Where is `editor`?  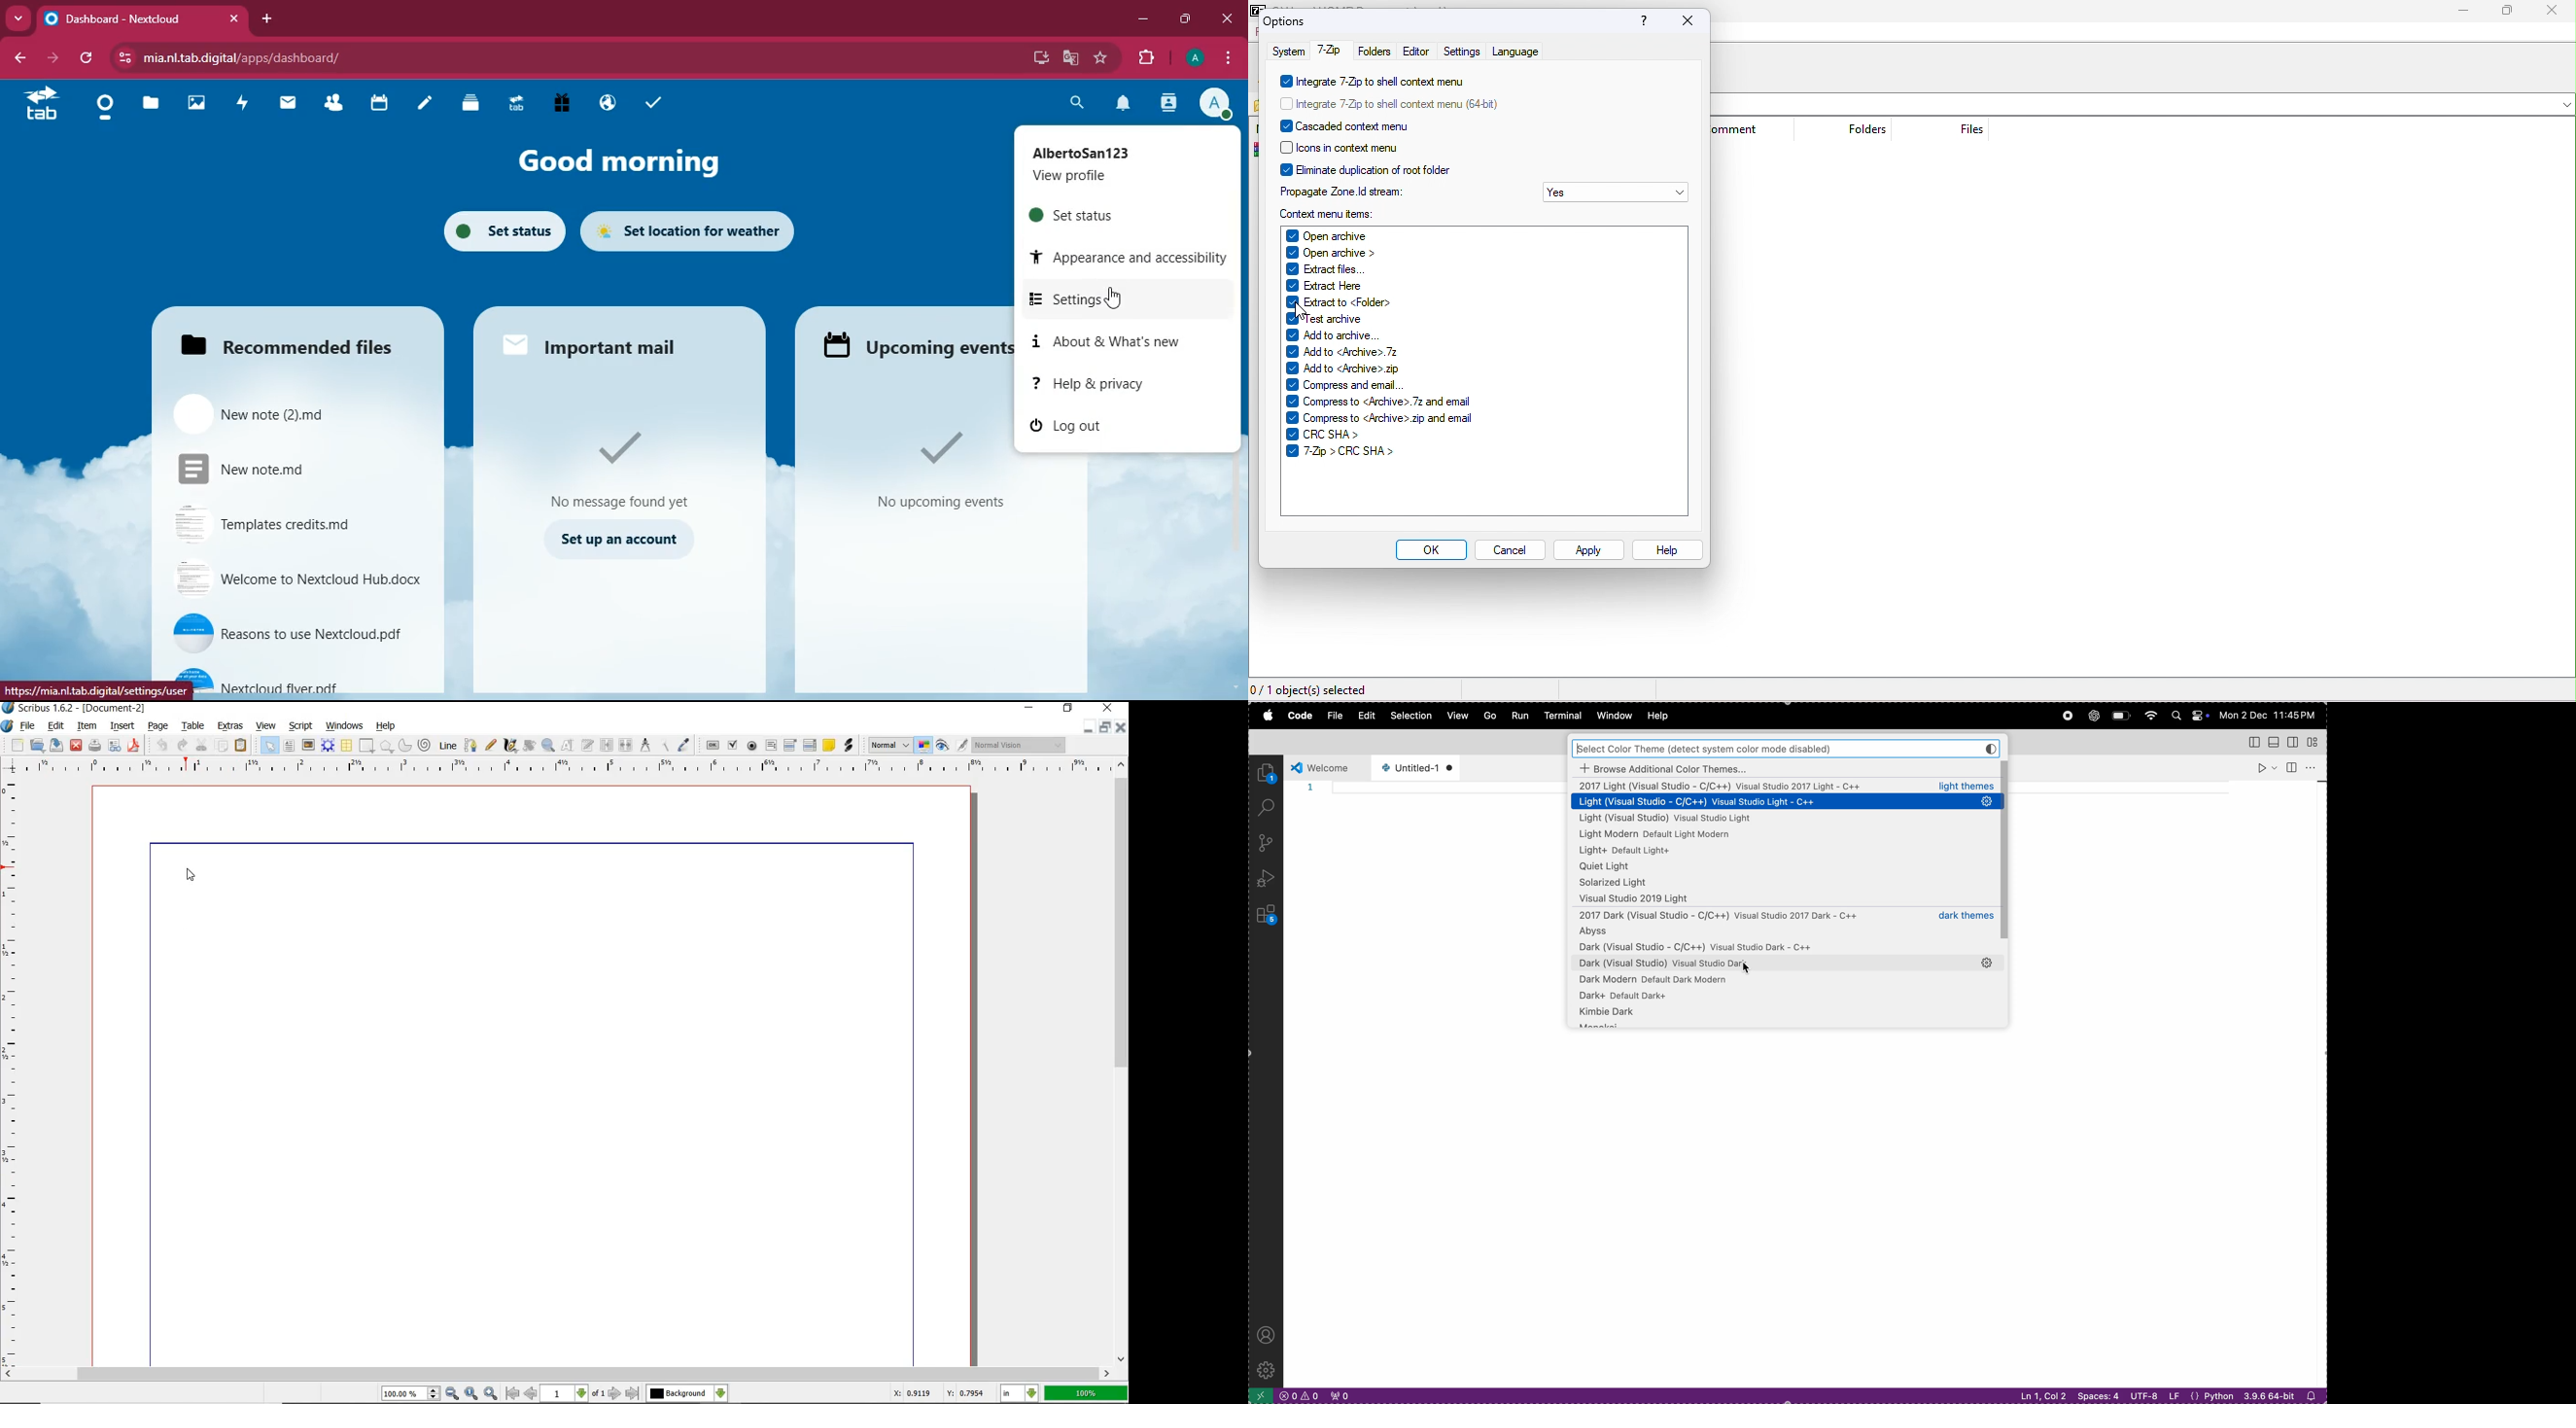 editor is located at coordinates (1417, 52).